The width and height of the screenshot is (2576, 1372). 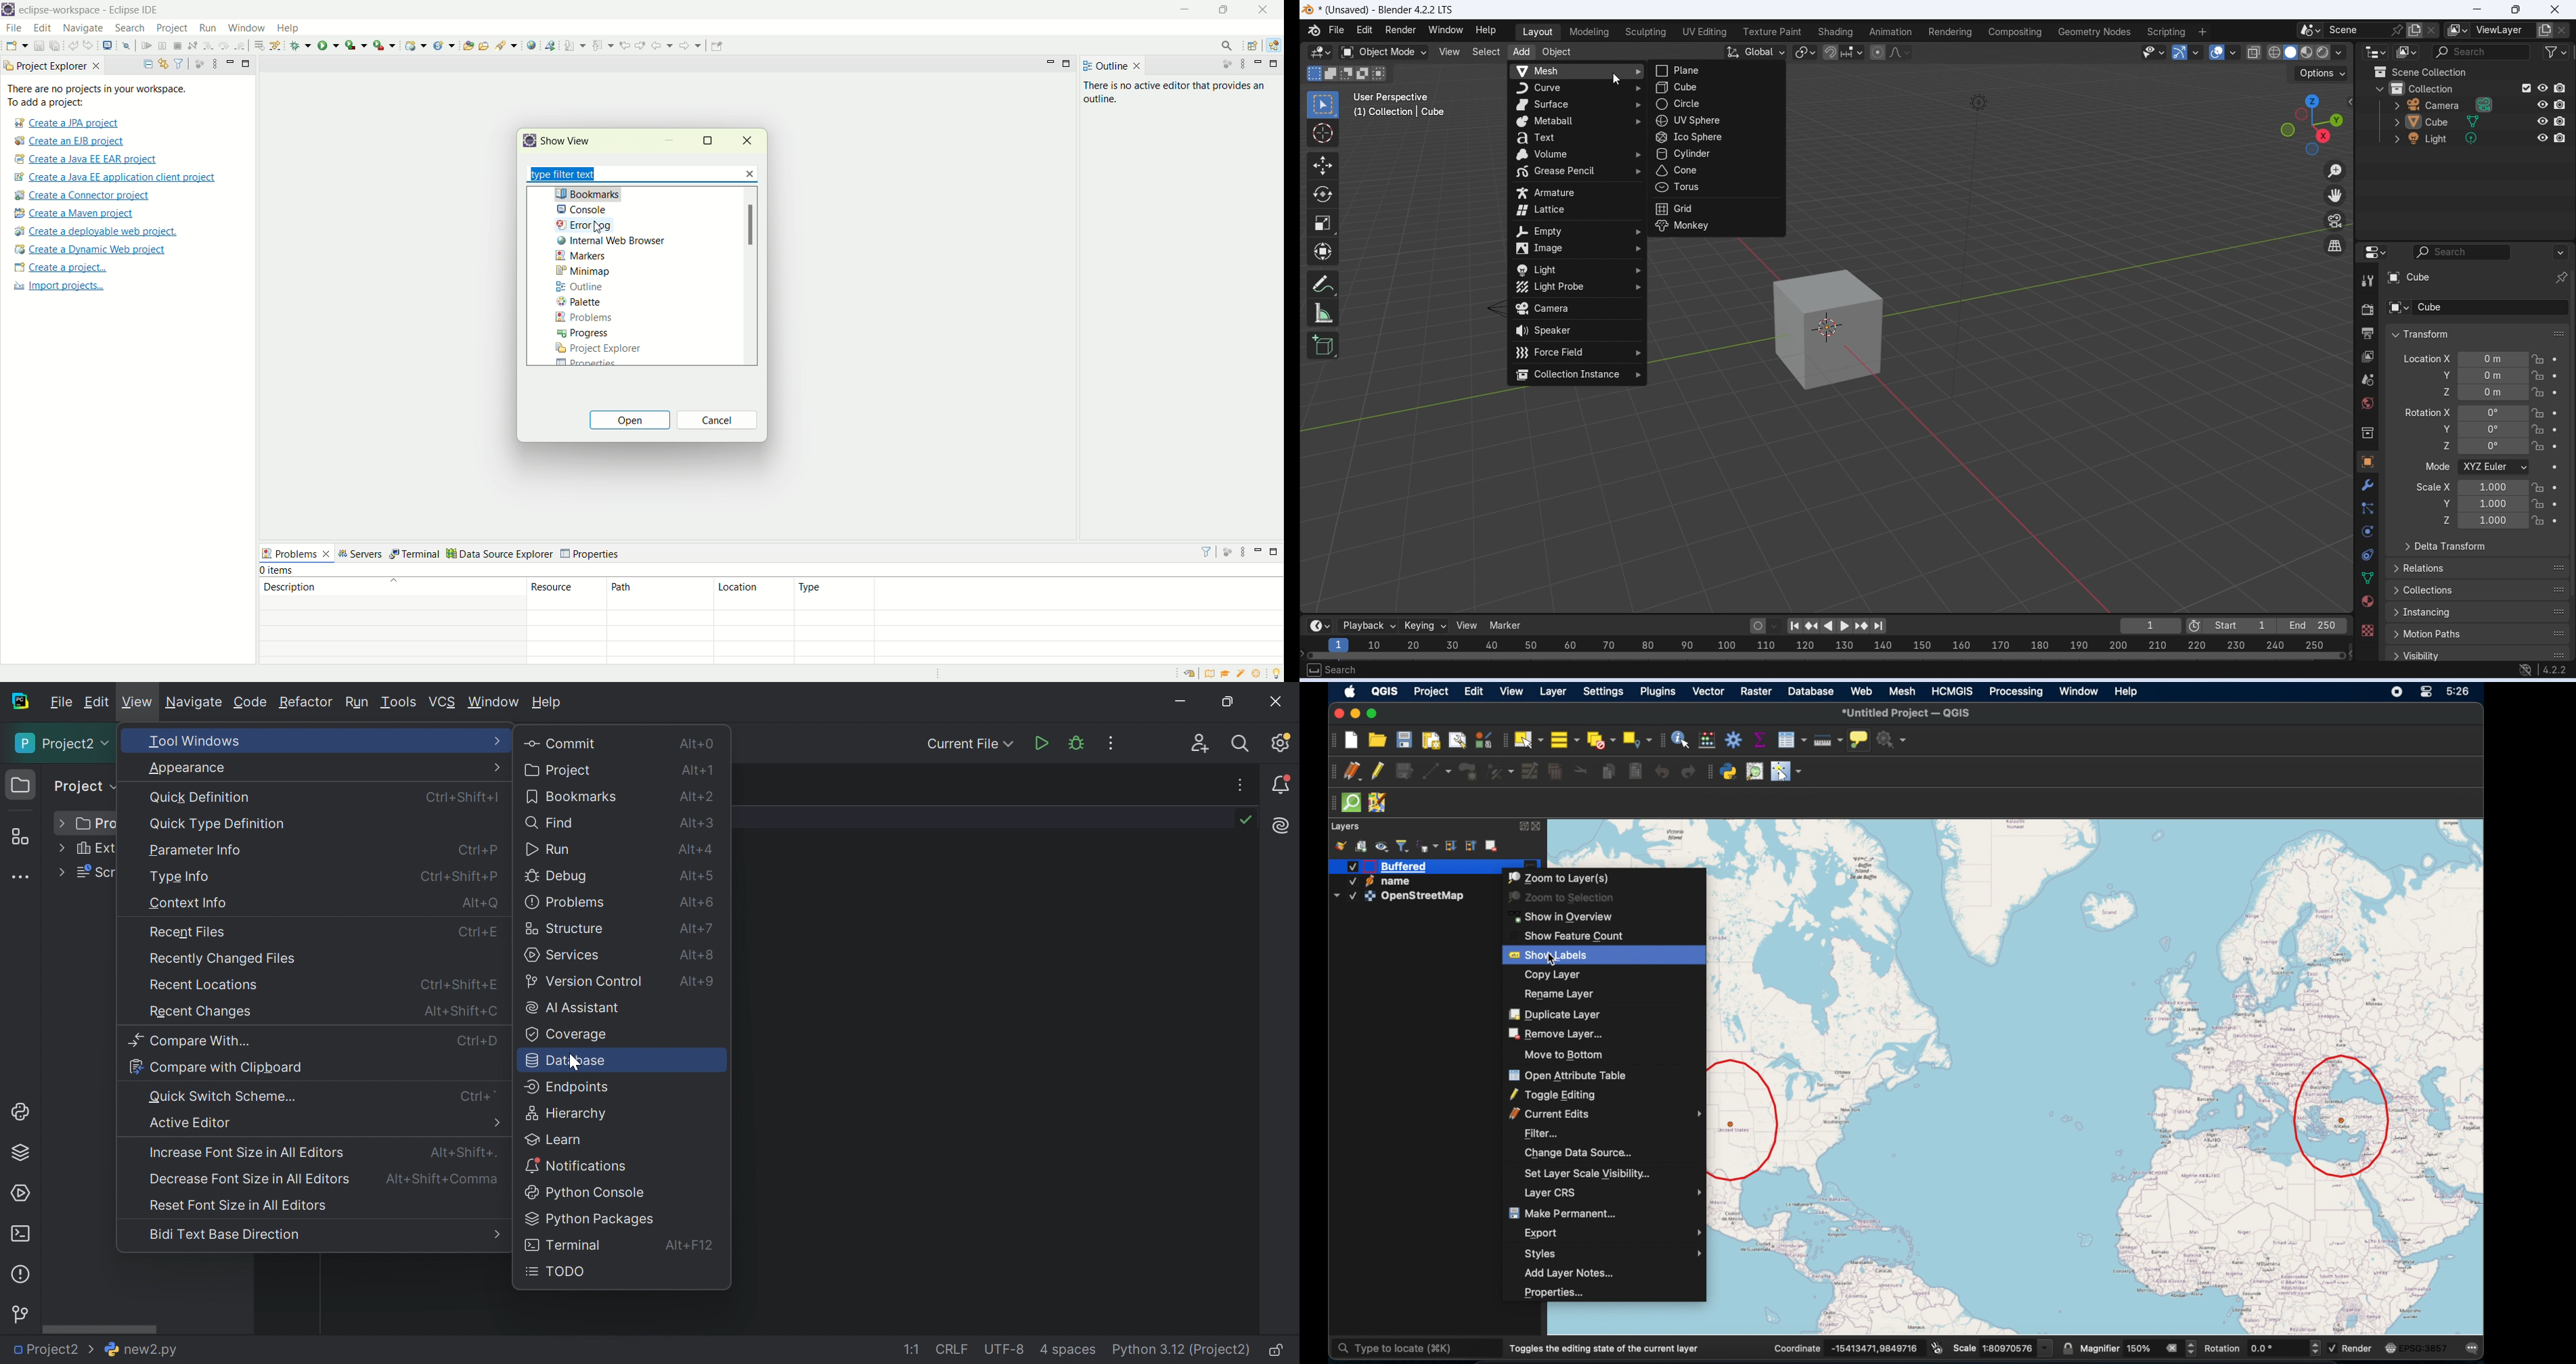 What do you see at coordinates (587, 335) in the screenshot?
I see `progress` at bounding box center [587, 335].